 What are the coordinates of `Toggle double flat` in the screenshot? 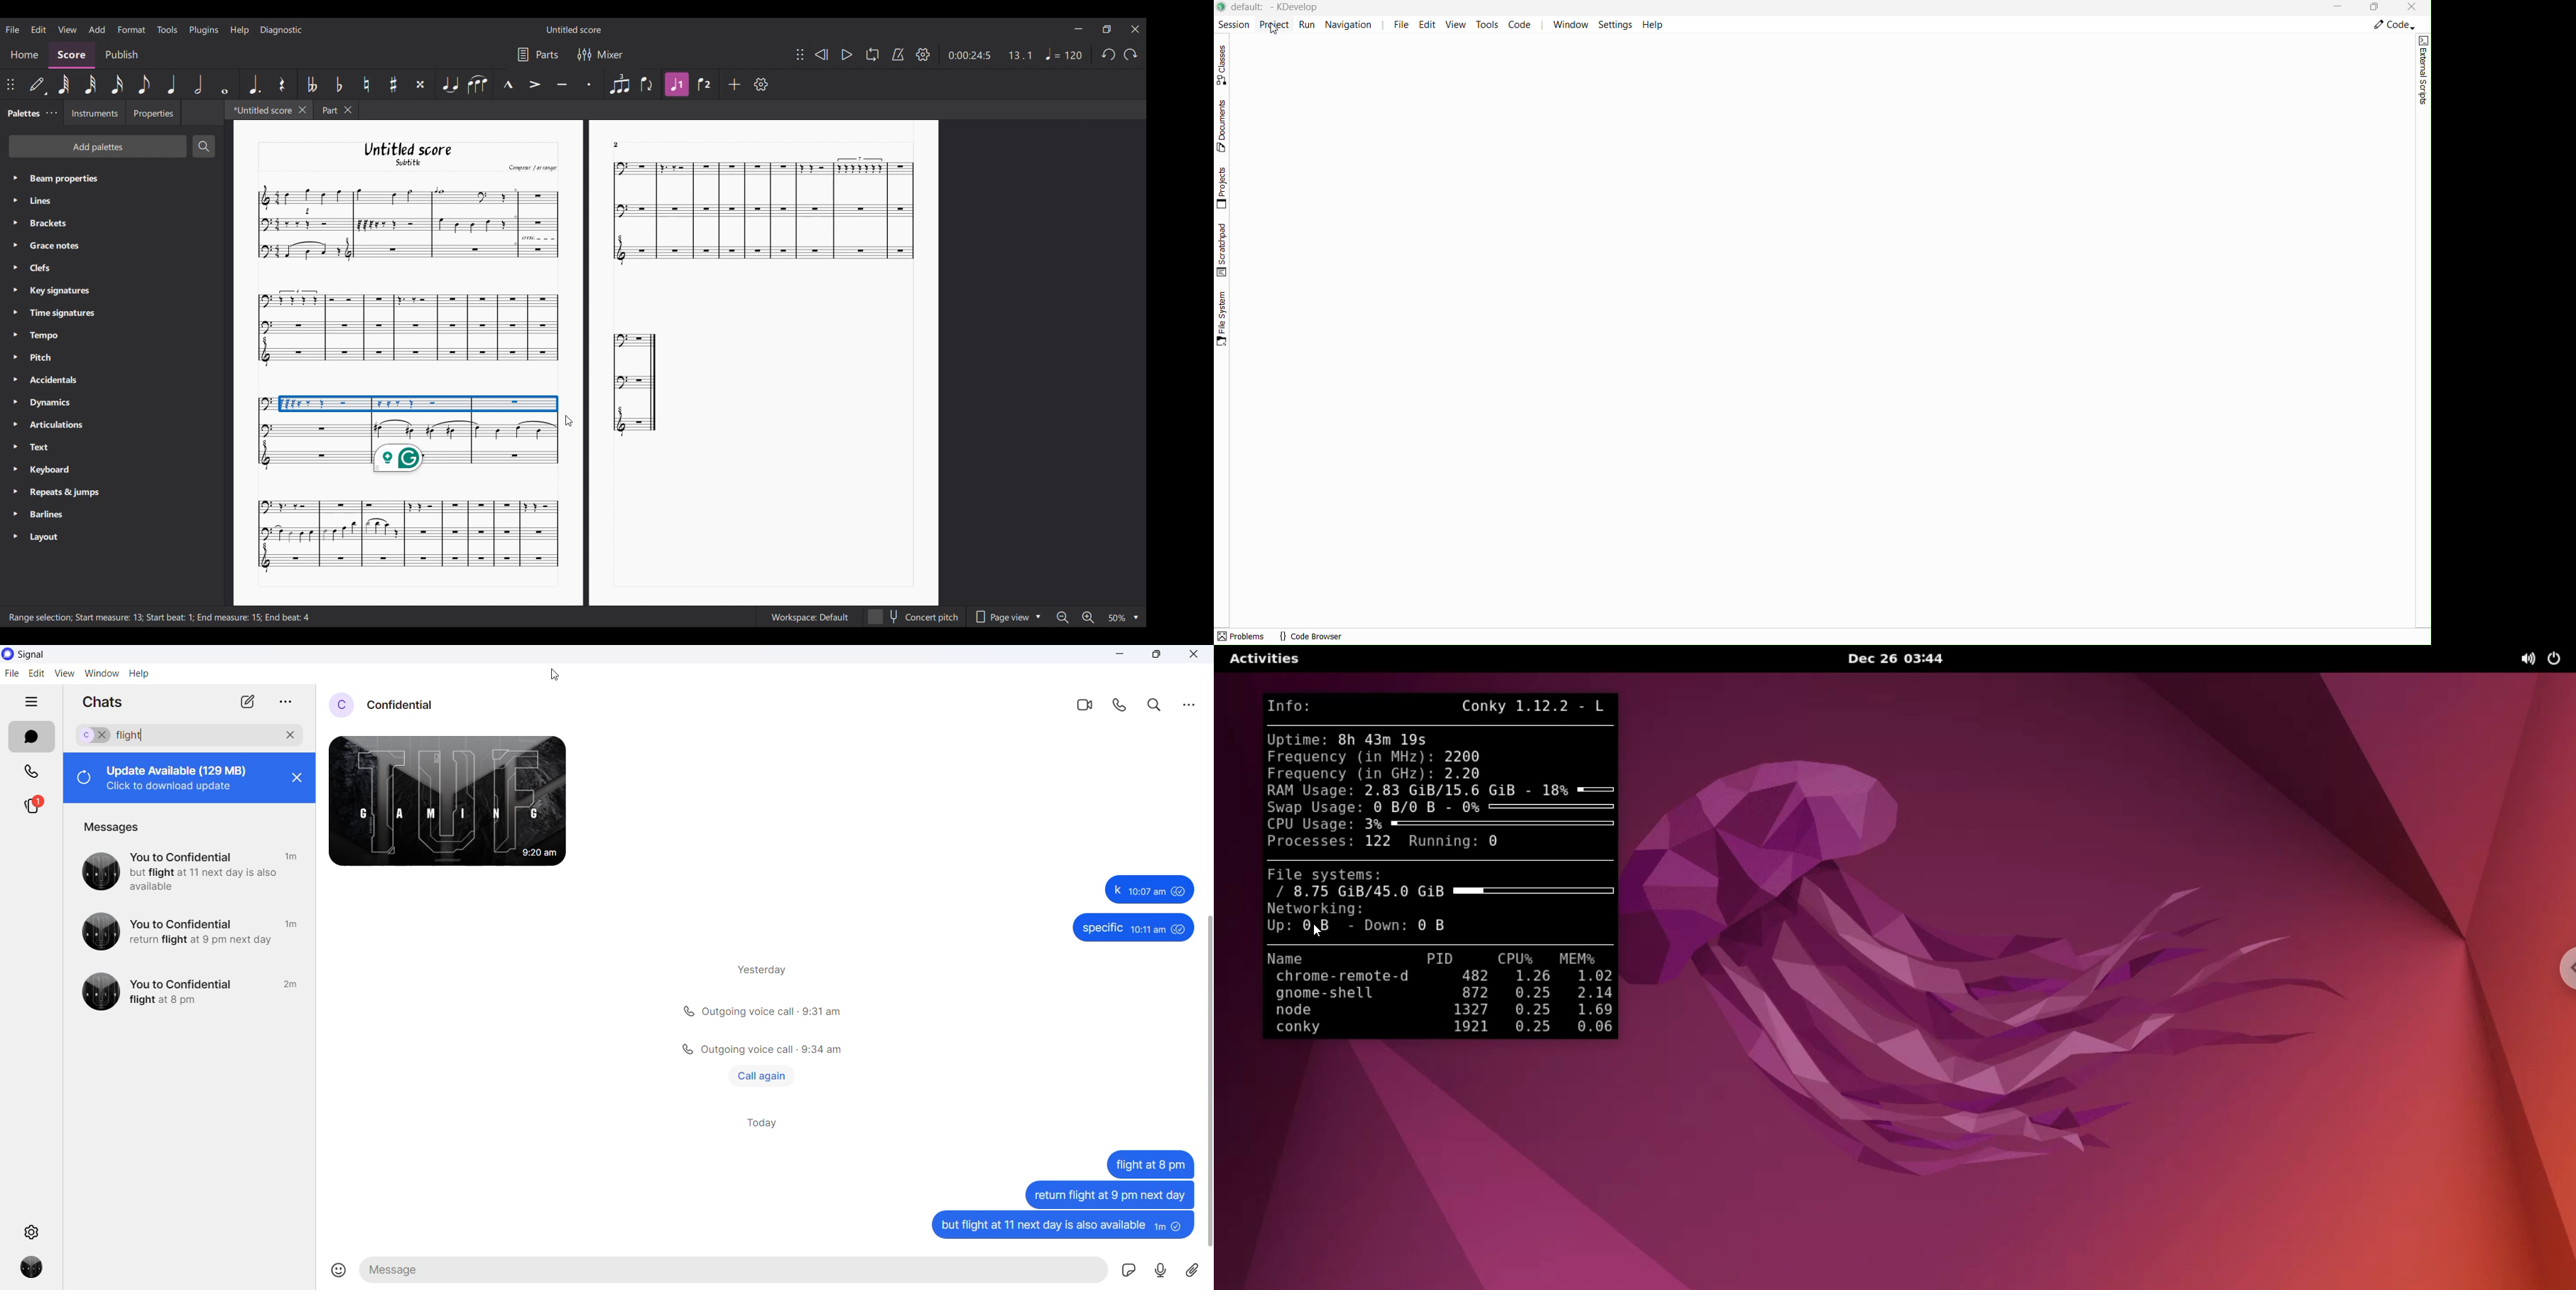 It's located at (312, 84).